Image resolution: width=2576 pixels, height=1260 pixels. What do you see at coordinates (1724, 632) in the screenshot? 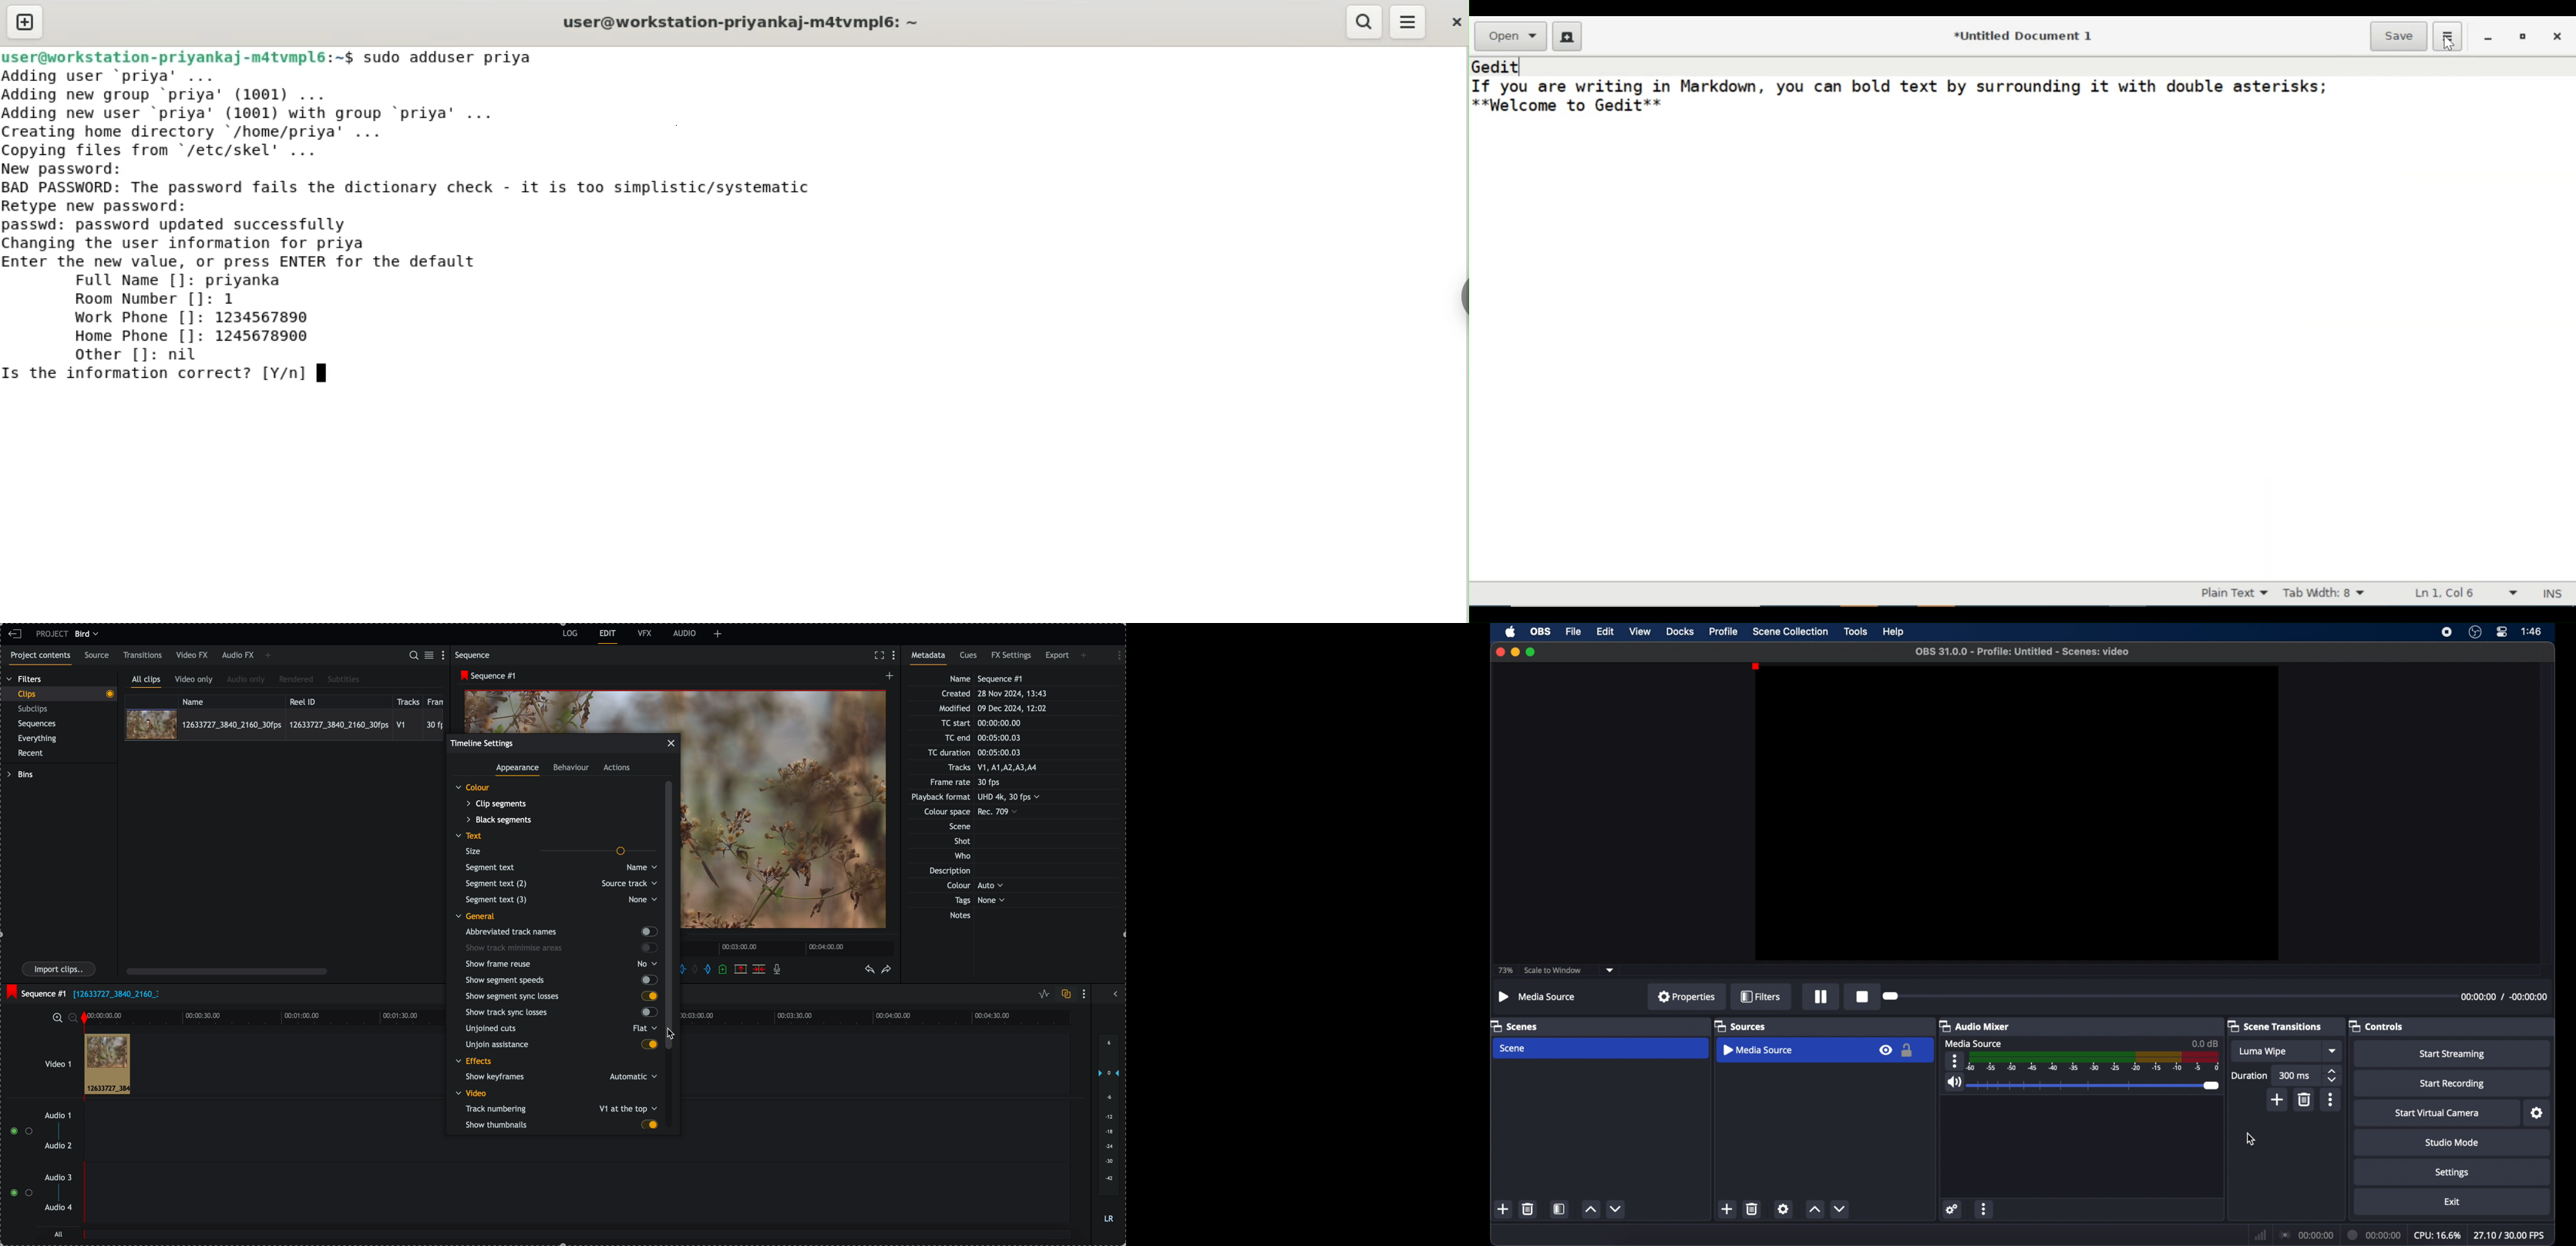
I see `profile` at bounding box center [1724, 632].